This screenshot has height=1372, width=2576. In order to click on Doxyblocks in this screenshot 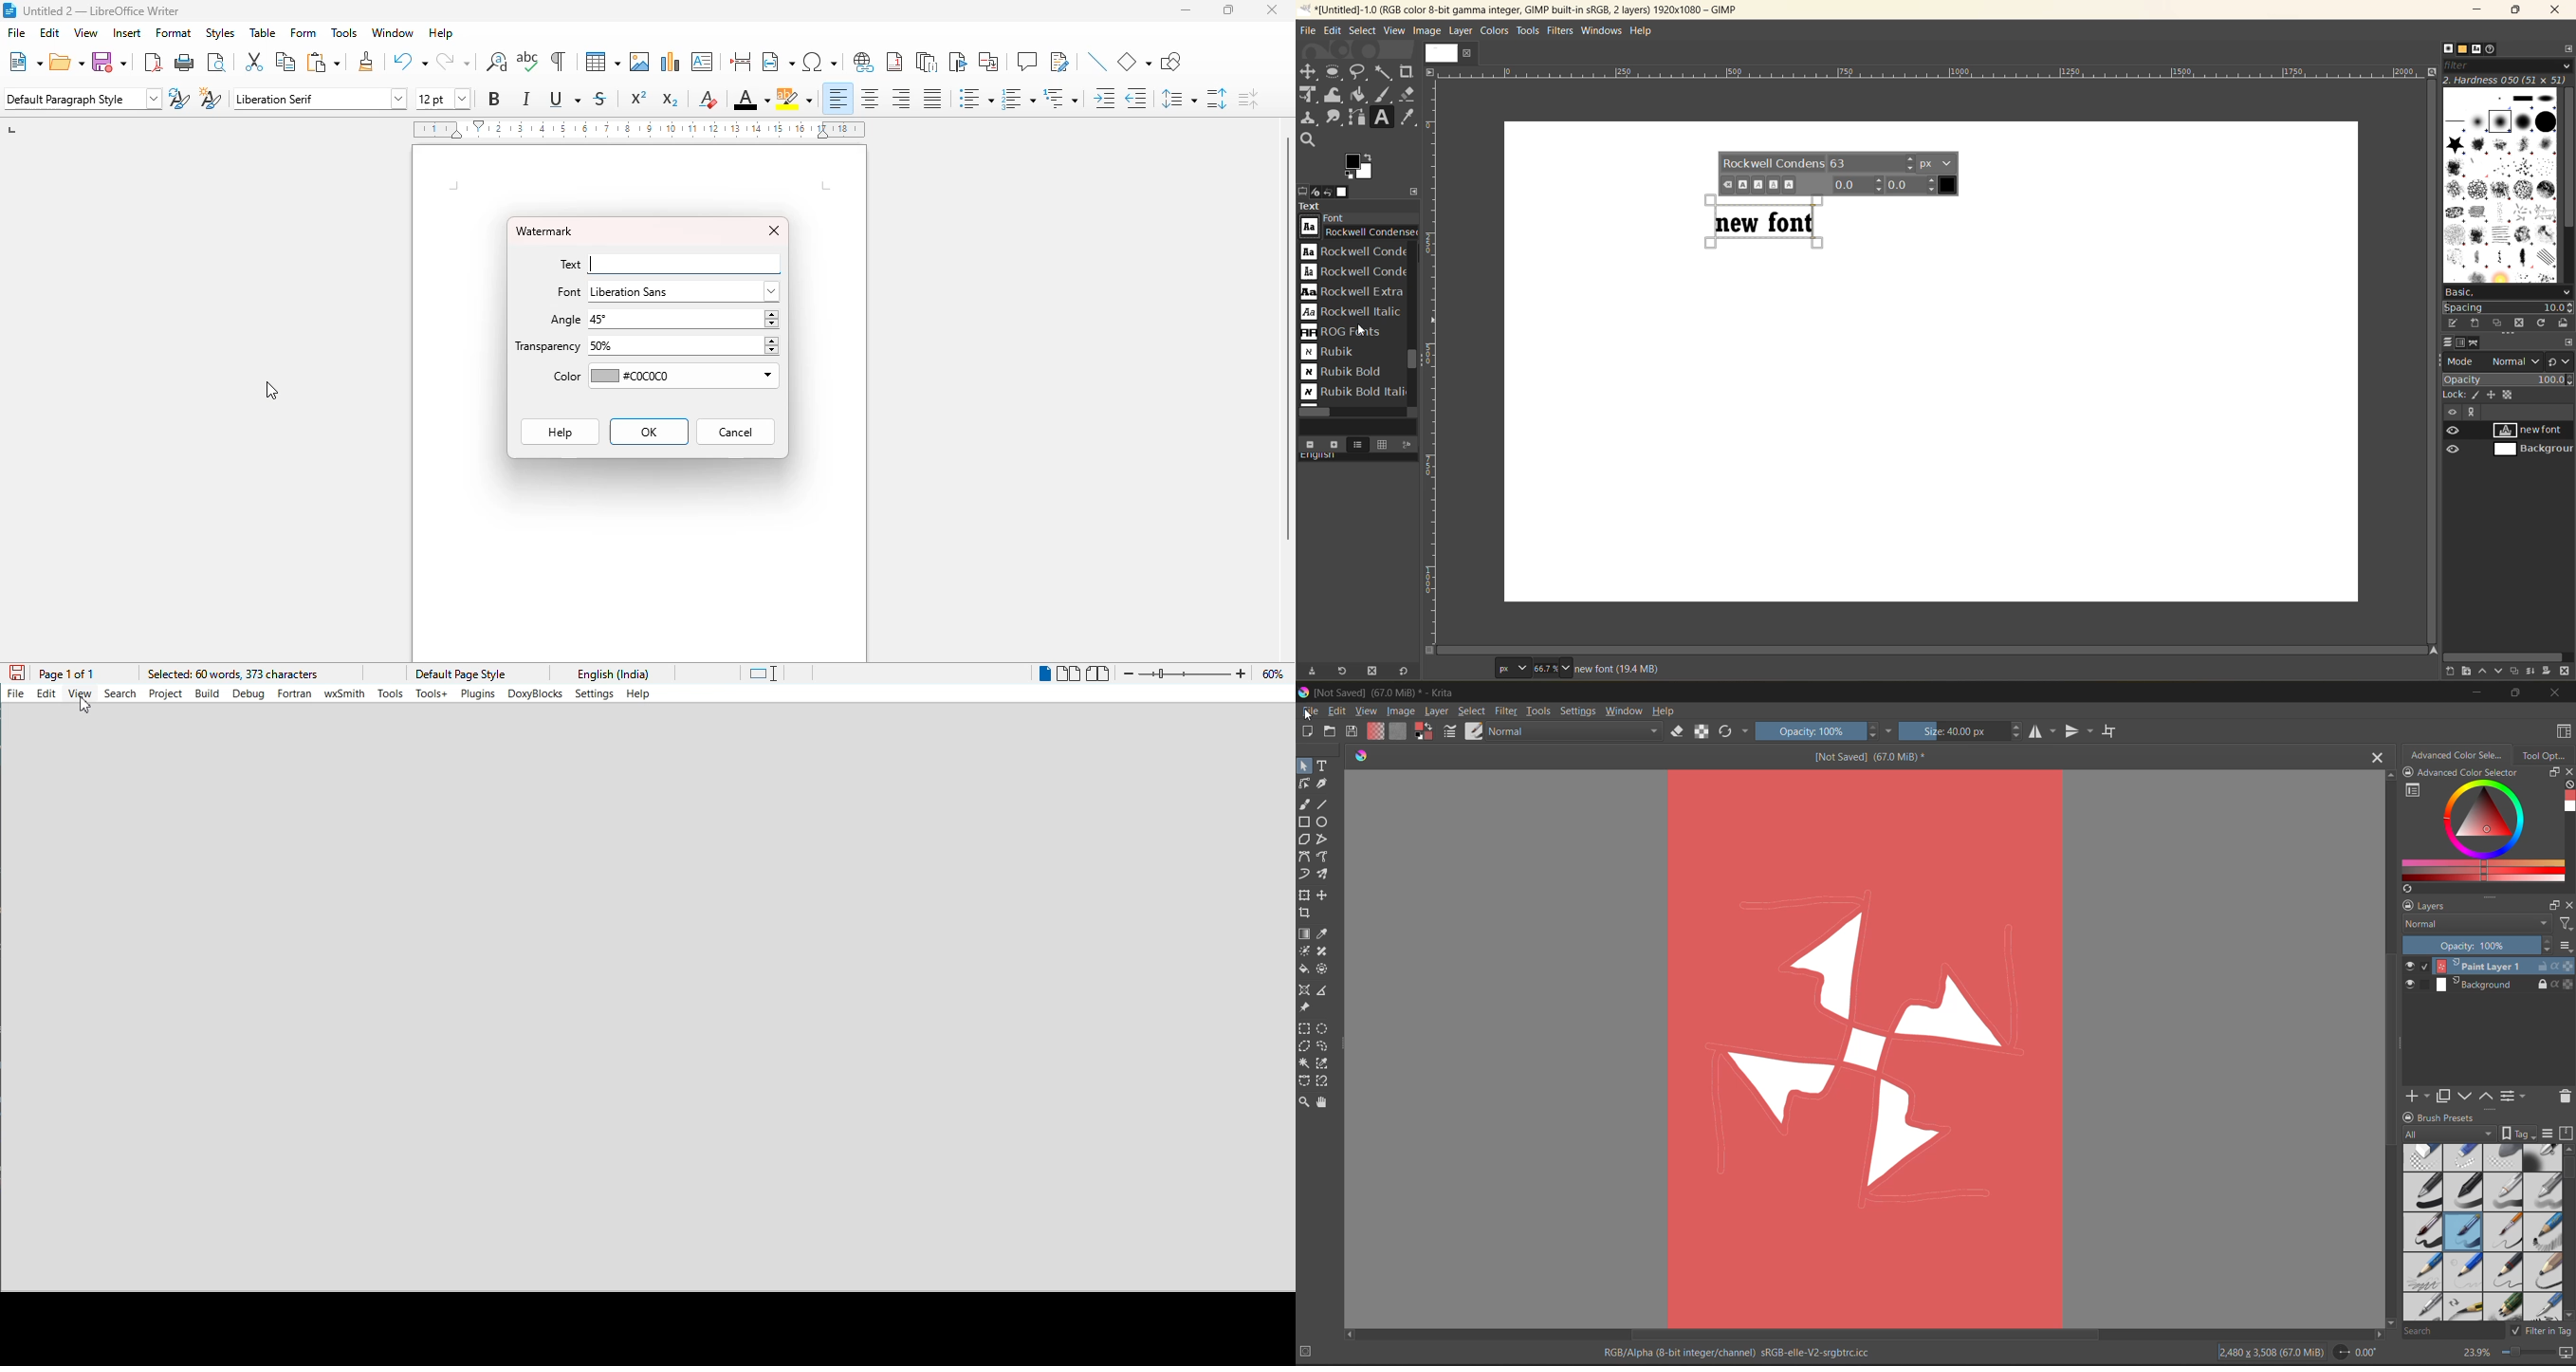, I will do `click(534, 694)`.